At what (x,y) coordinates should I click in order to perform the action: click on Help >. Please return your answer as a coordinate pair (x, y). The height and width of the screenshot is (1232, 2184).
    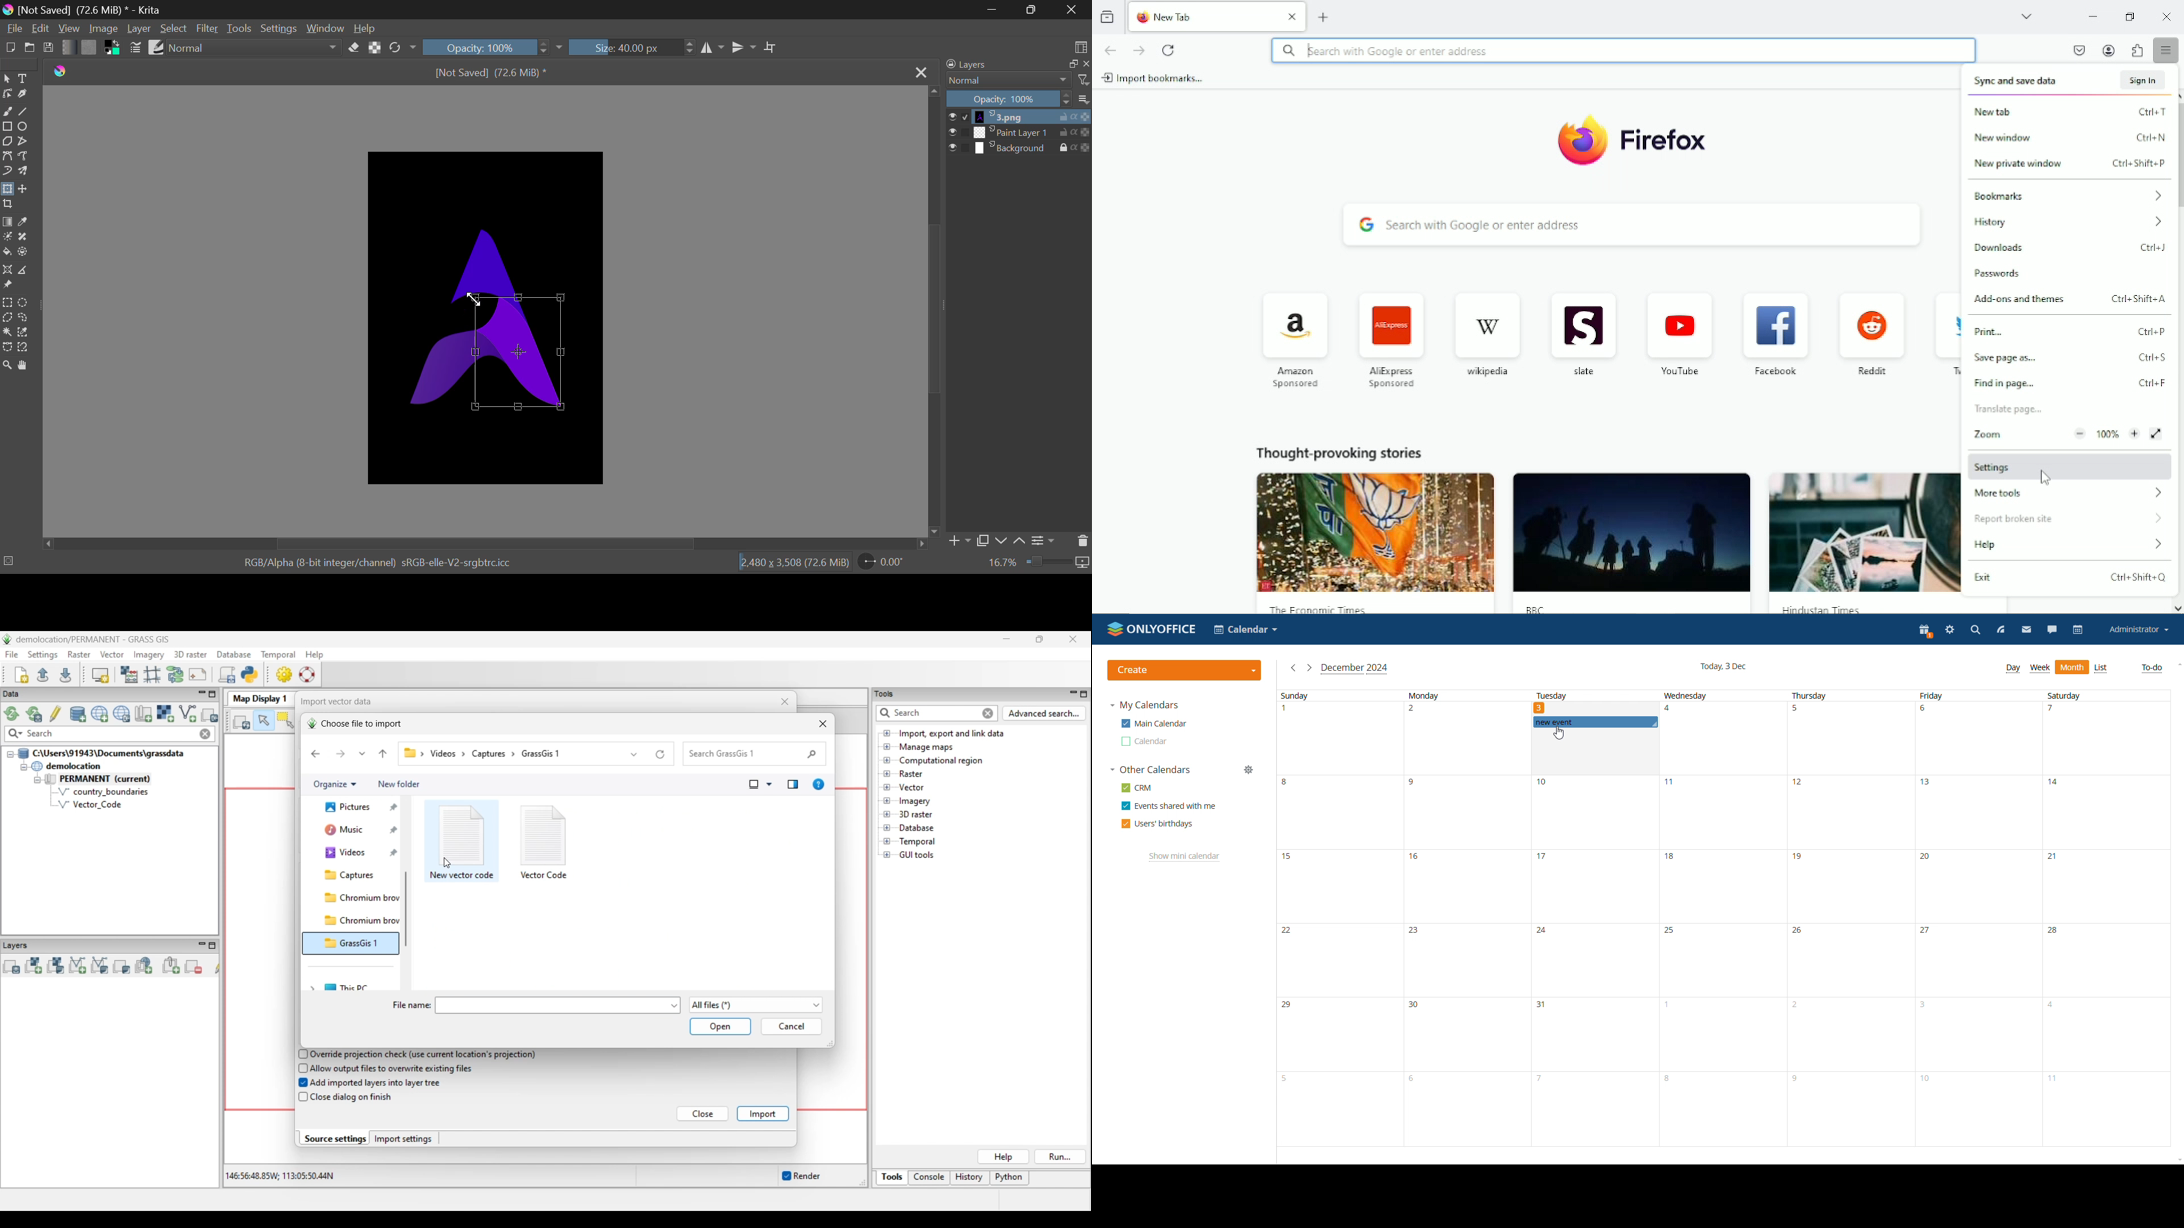
    Looking at the image, I should click on (2067, 545).